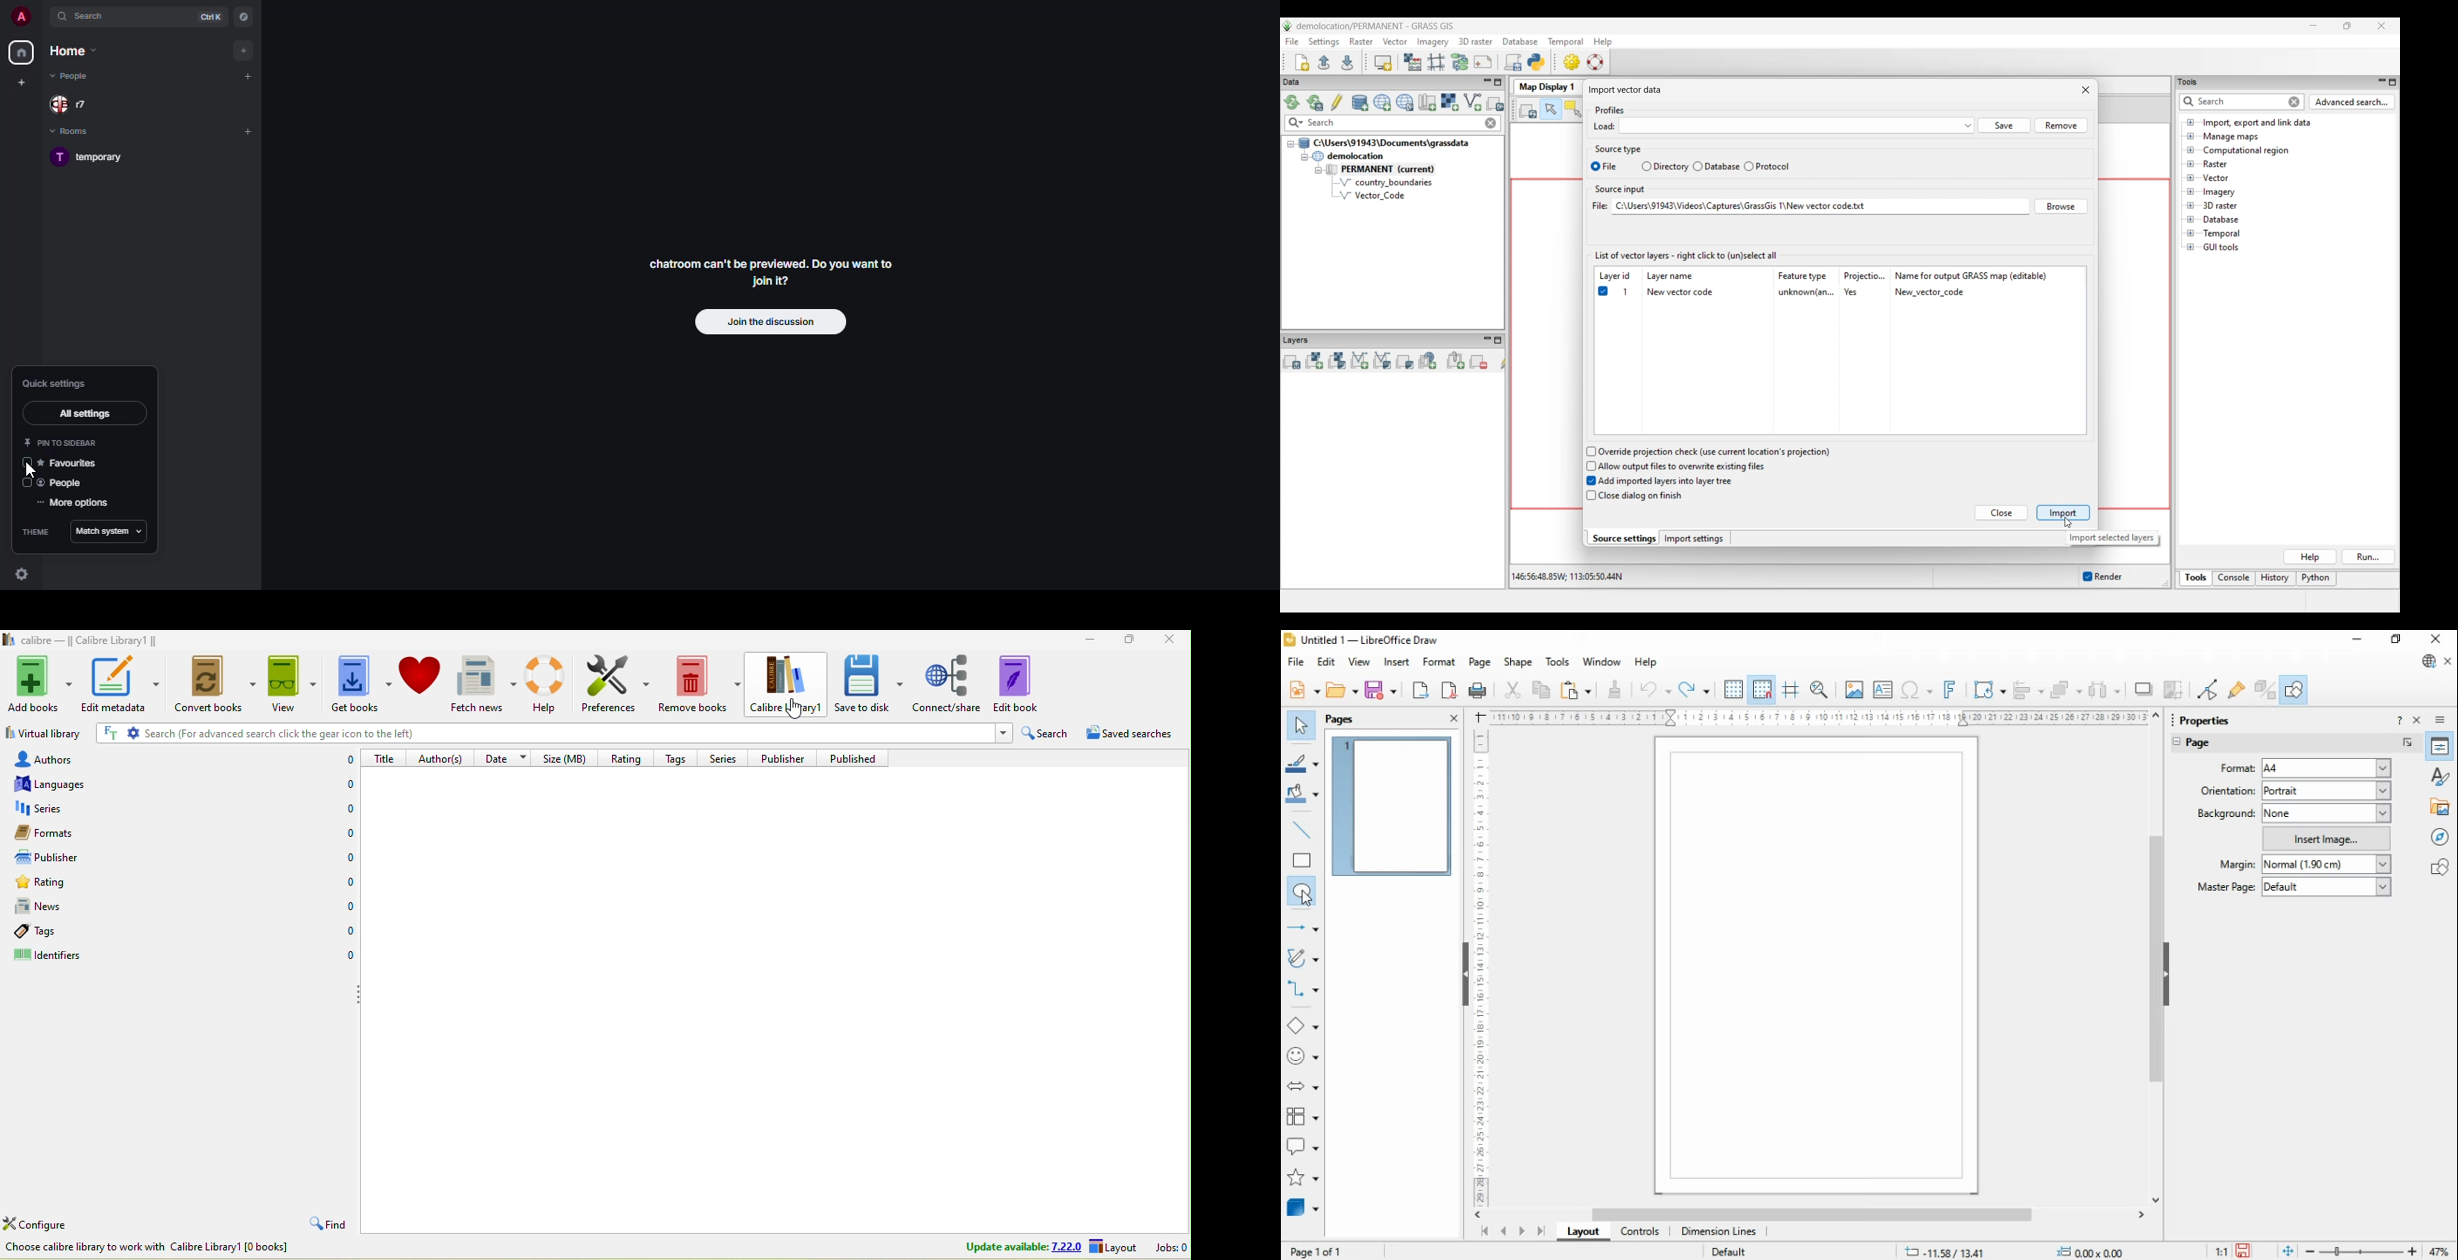  What do you see at coordinates (1304, 764) in the screenshot?
I see `line color` at bounding box center [1304, 764].